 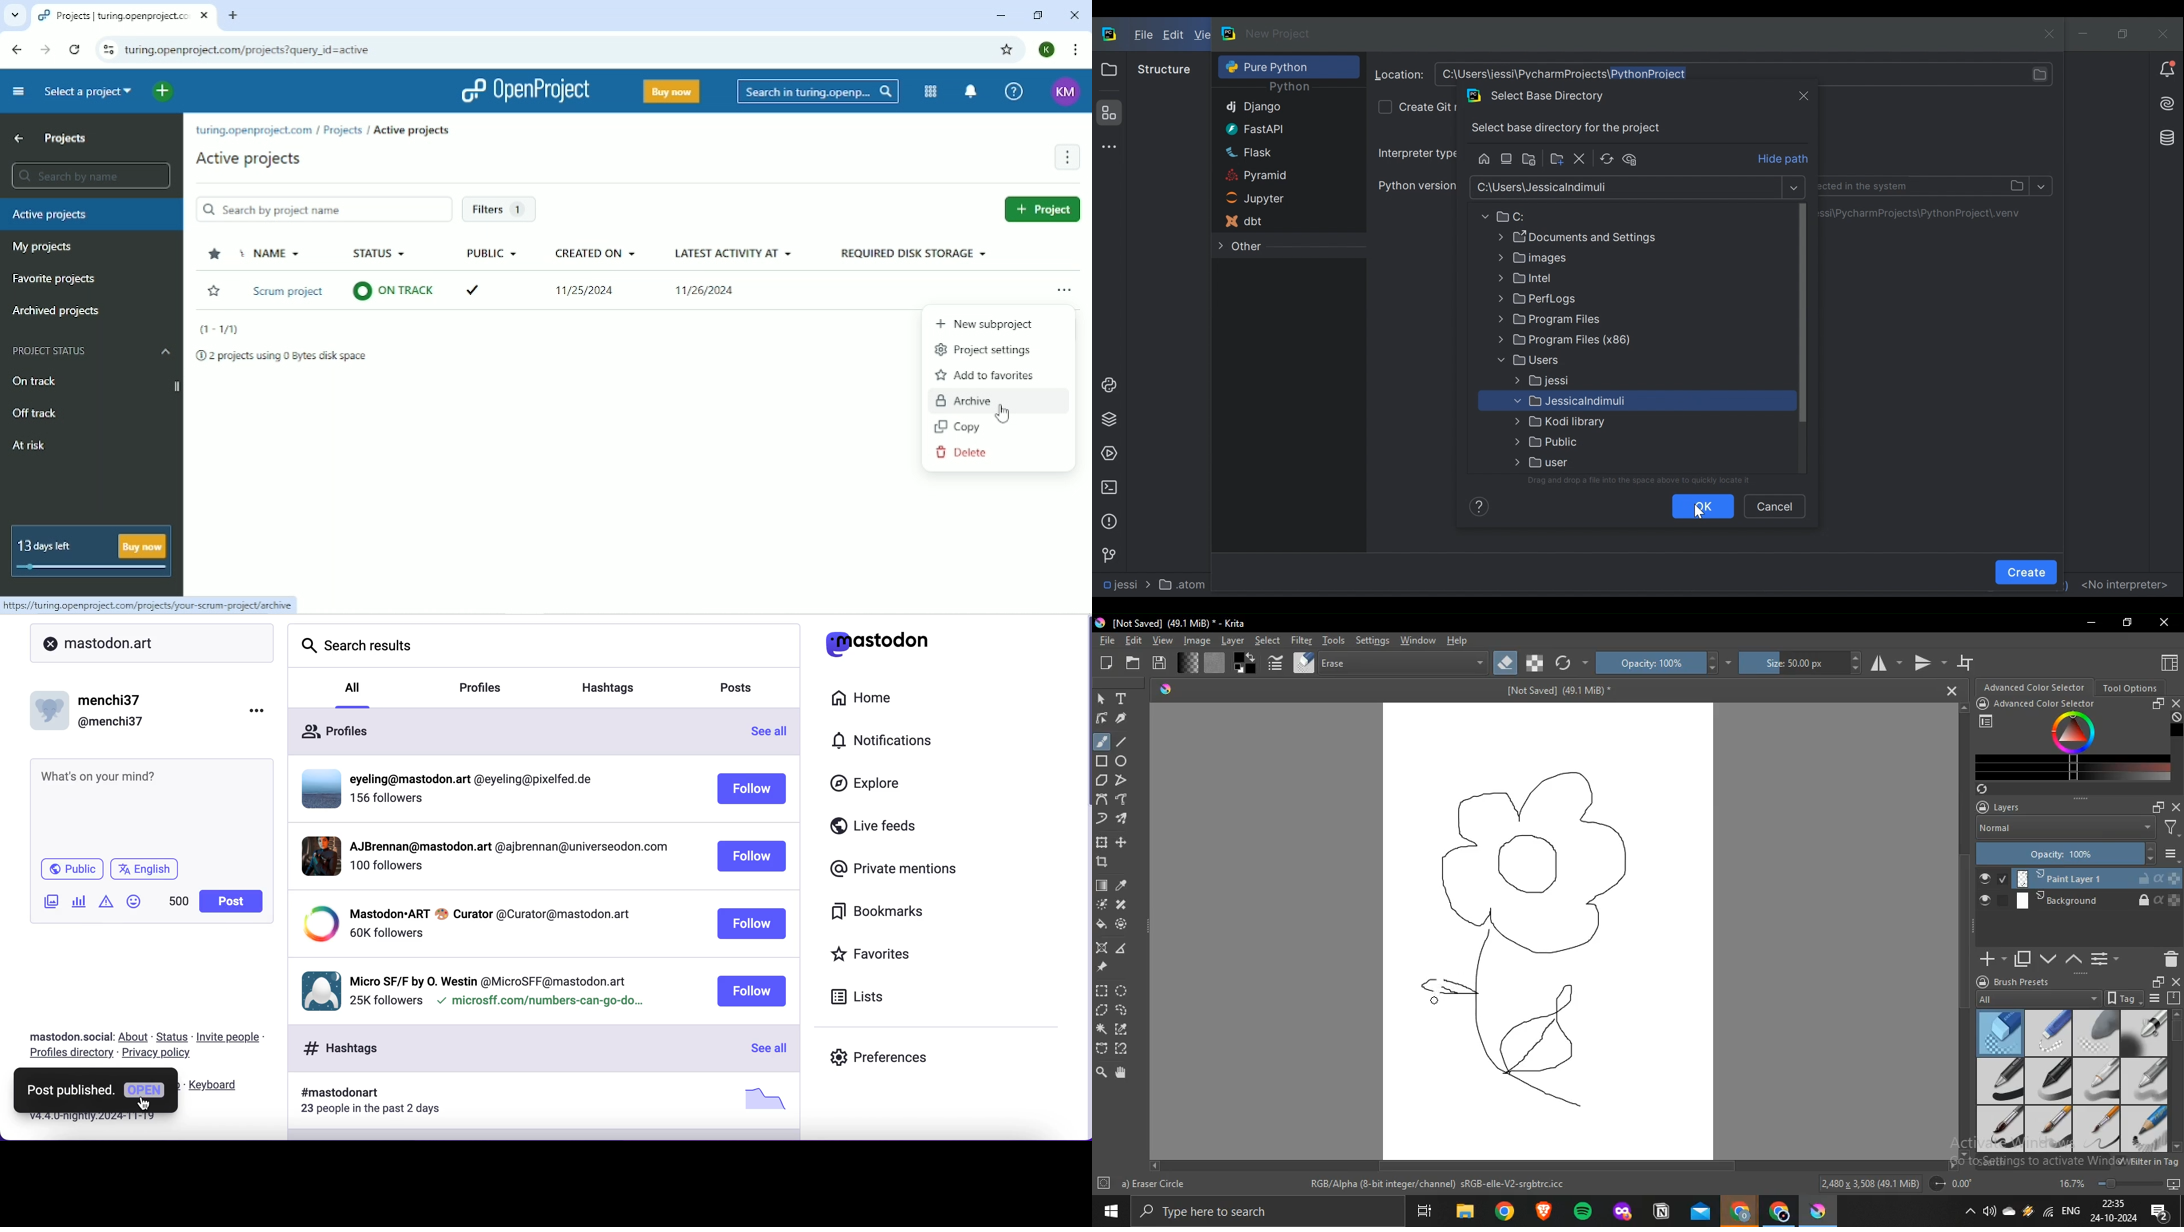 What do you see at coordinates (101, 776) in the screenshot?
I see `text post` at bounding box center [101, 776].